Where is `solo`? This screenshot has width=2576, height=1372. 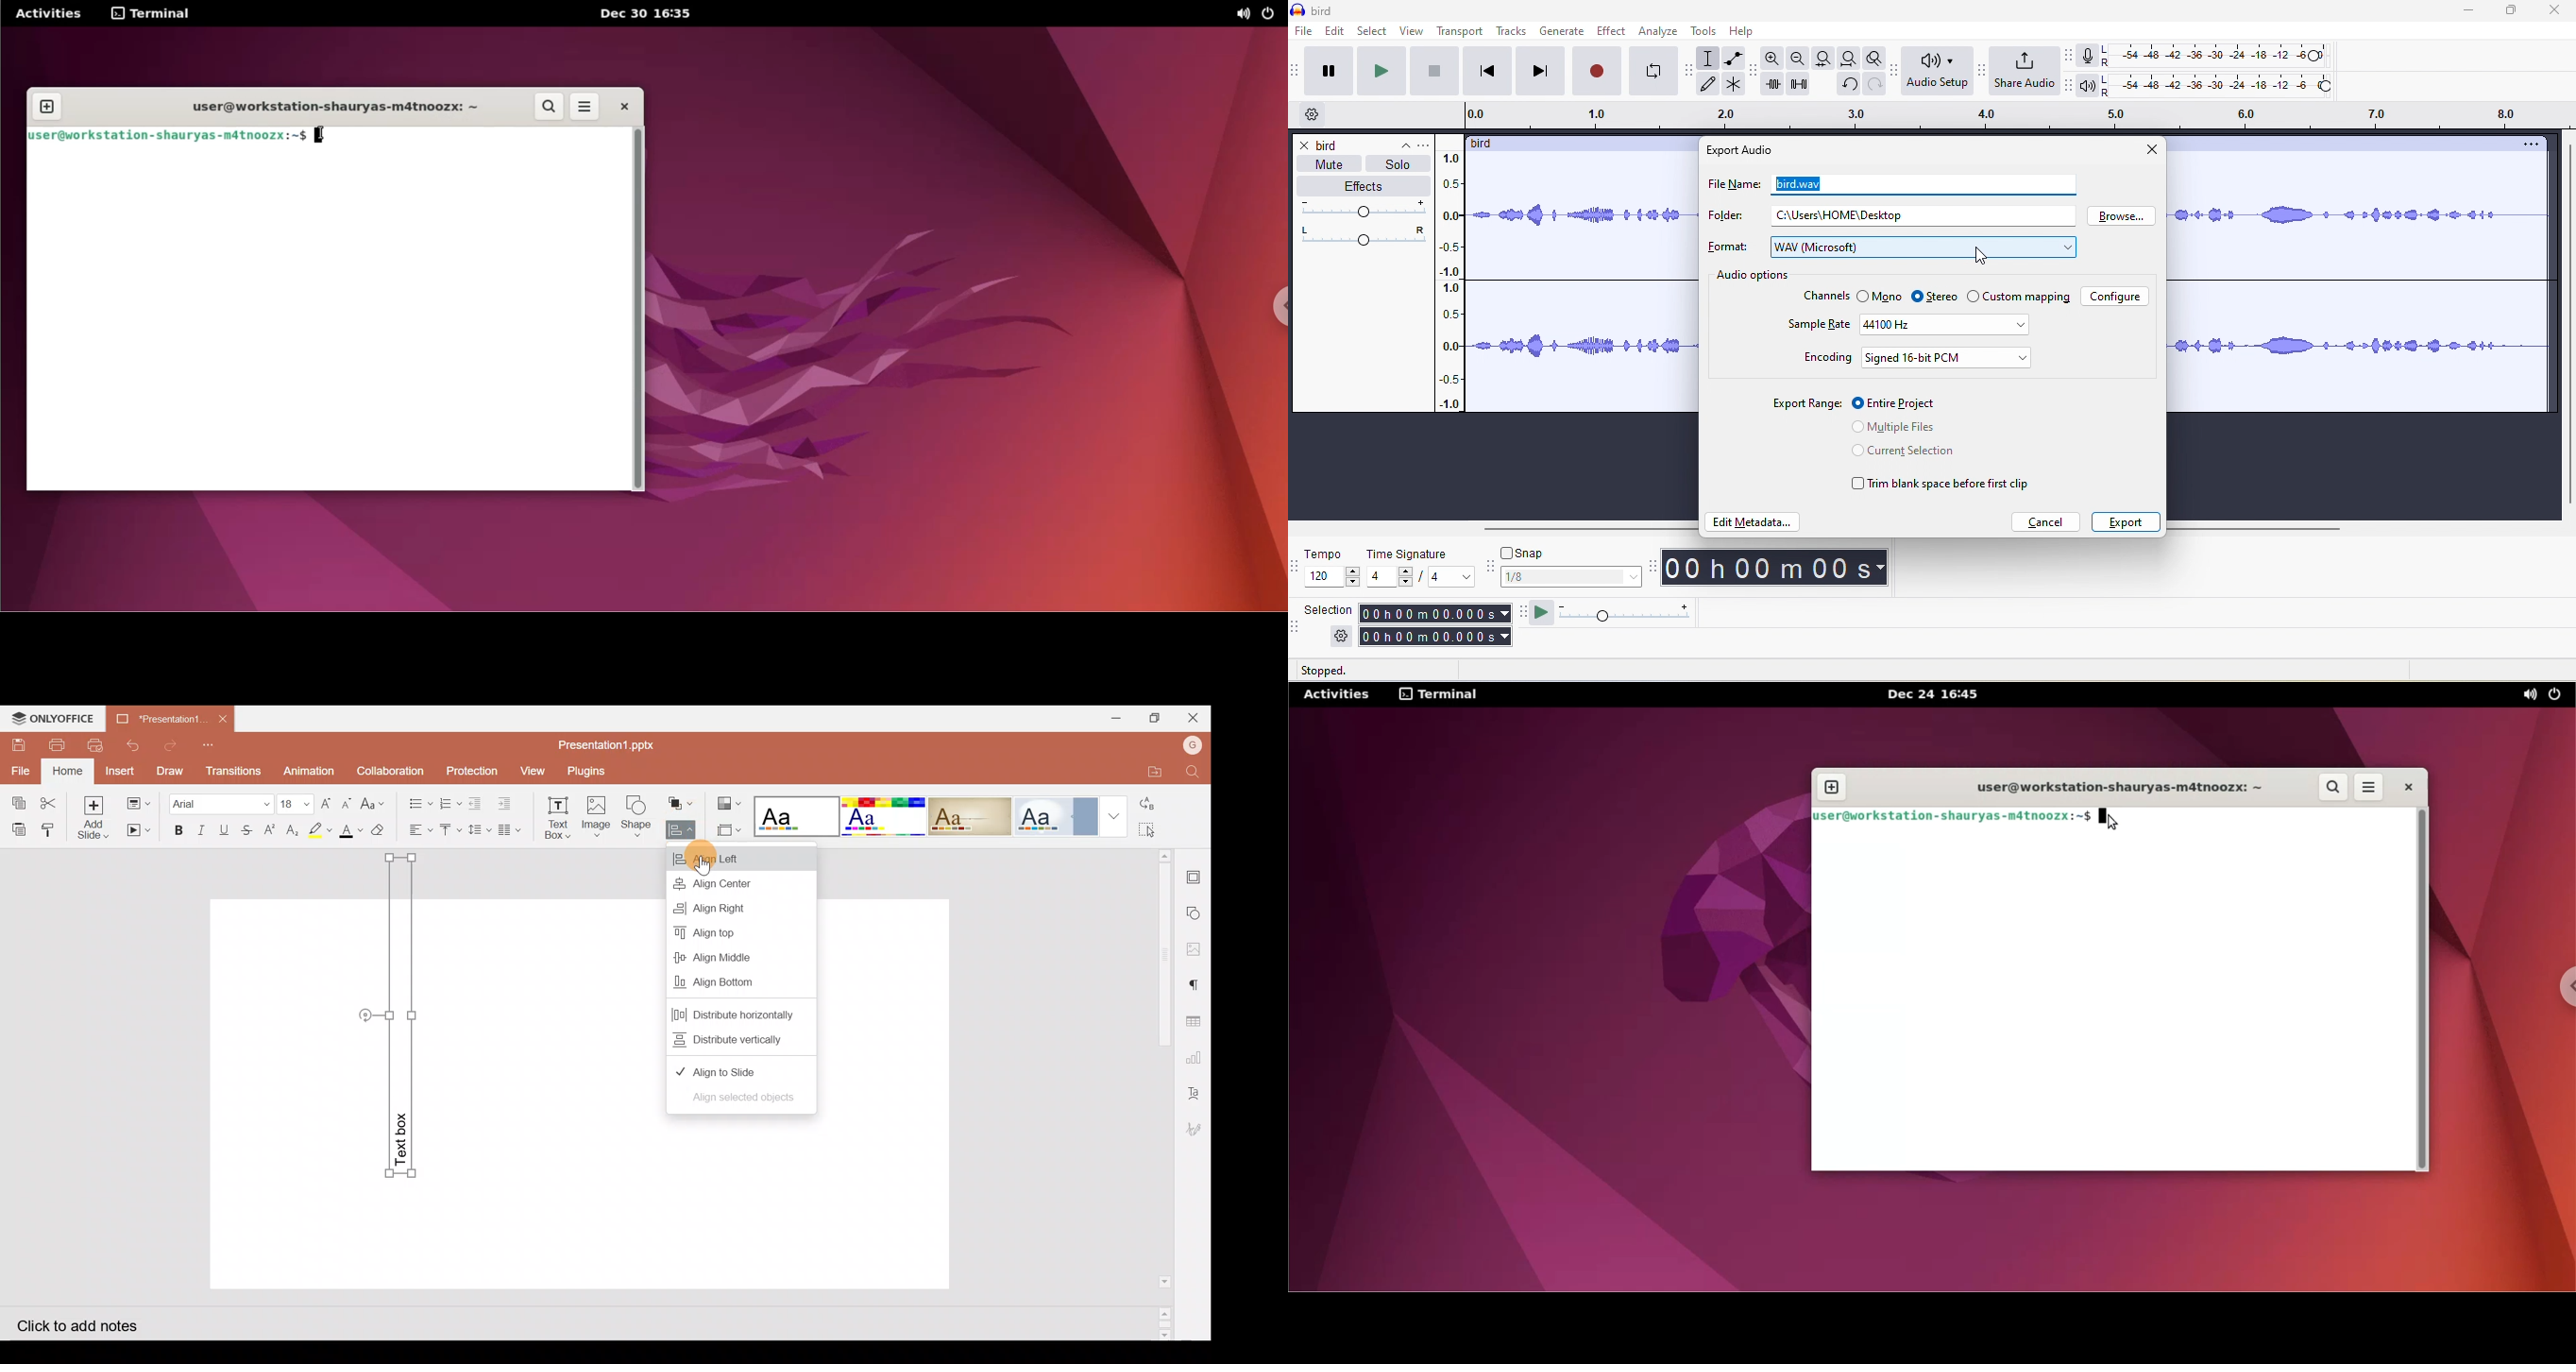
solo is located at coordinates (1398, 164).